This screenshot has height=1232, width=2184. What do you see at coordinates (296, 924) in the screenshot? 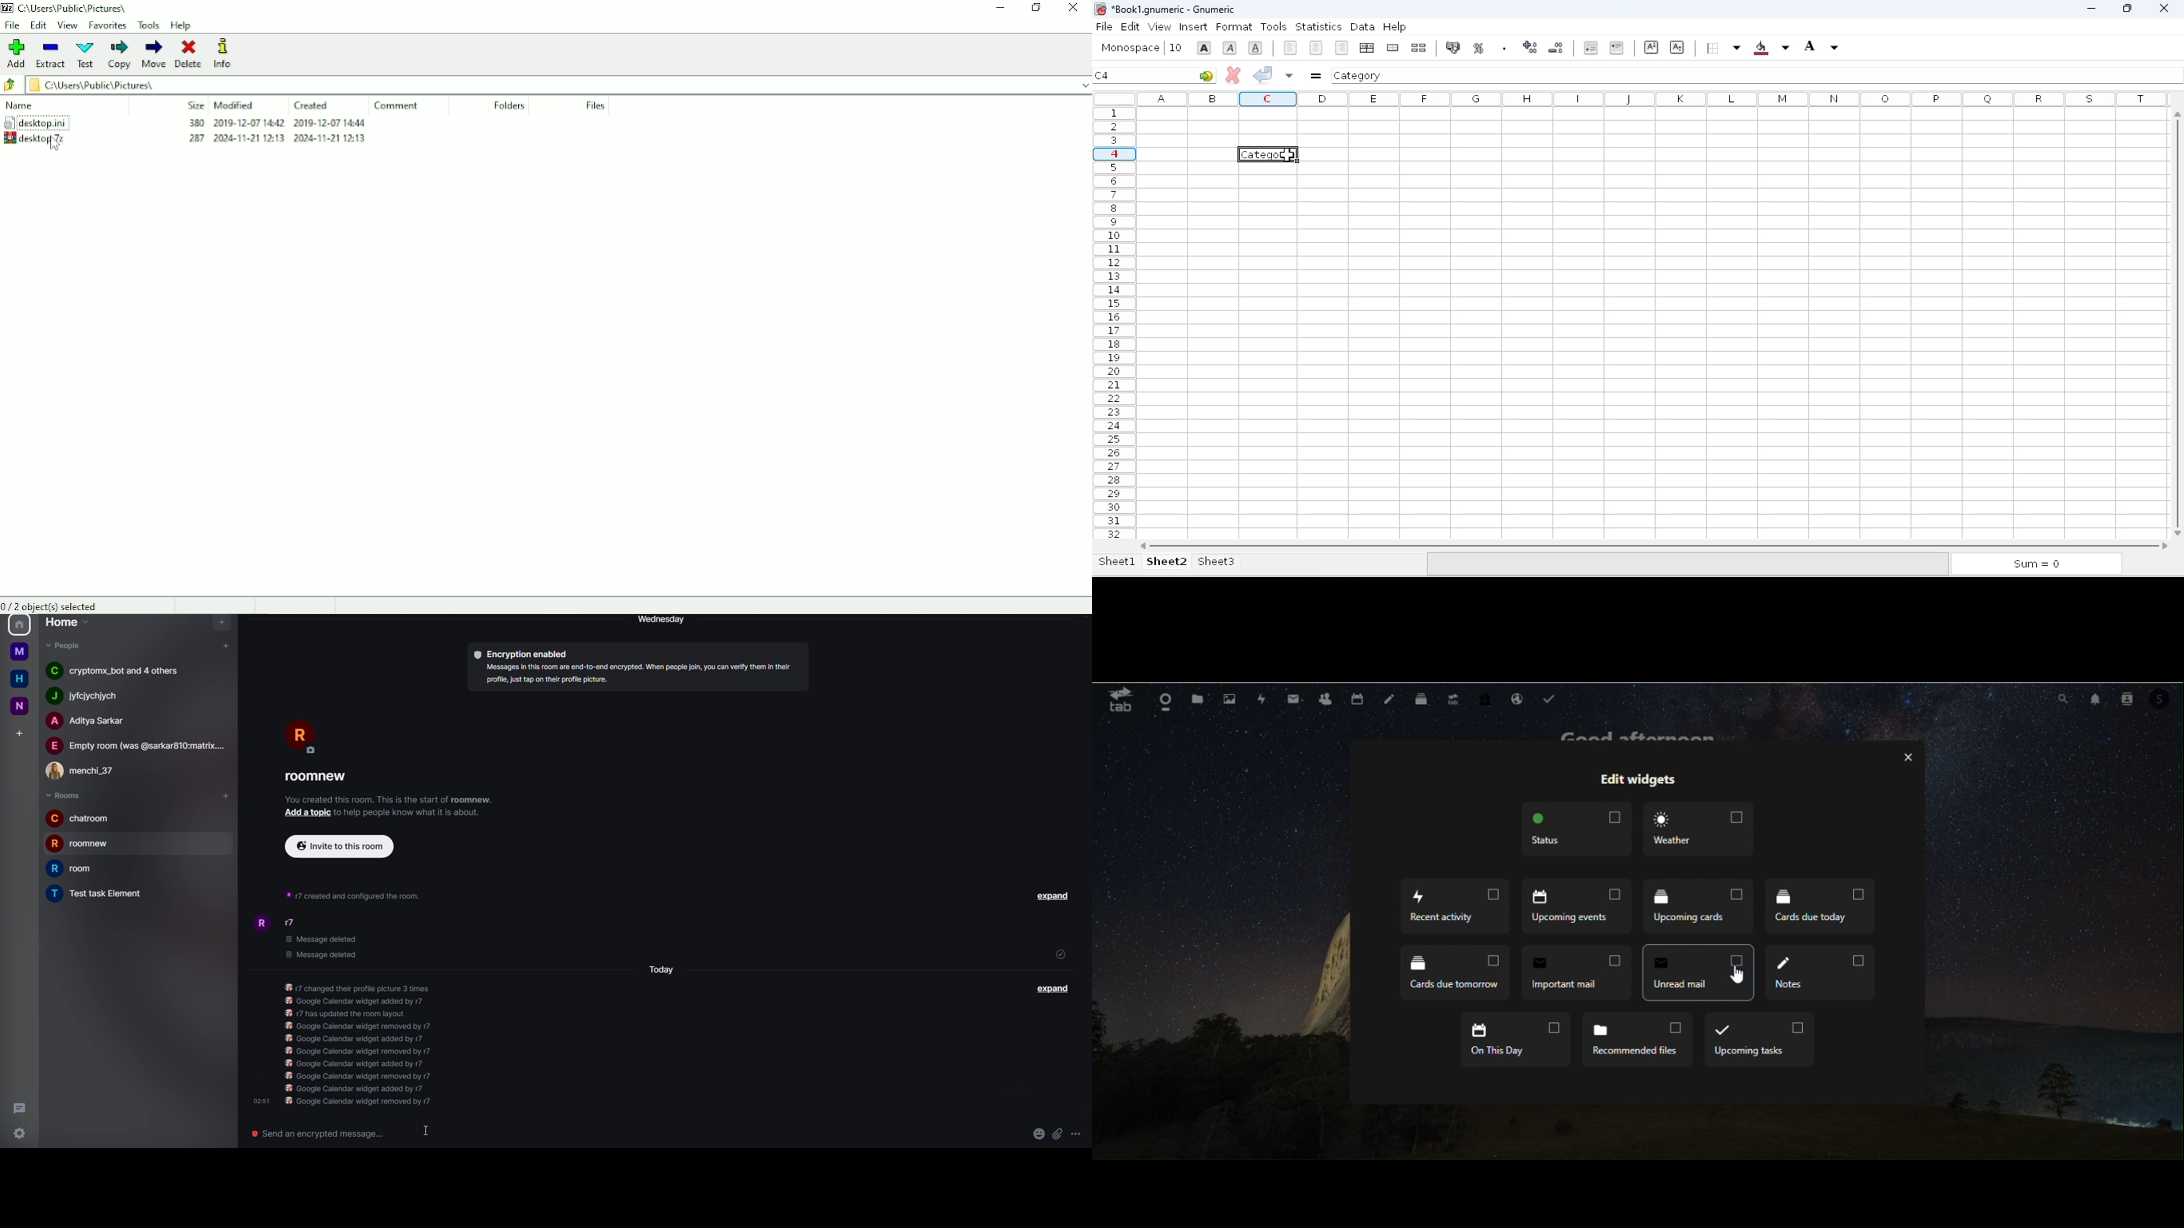
I see `people` at bounding box center [296, 924].